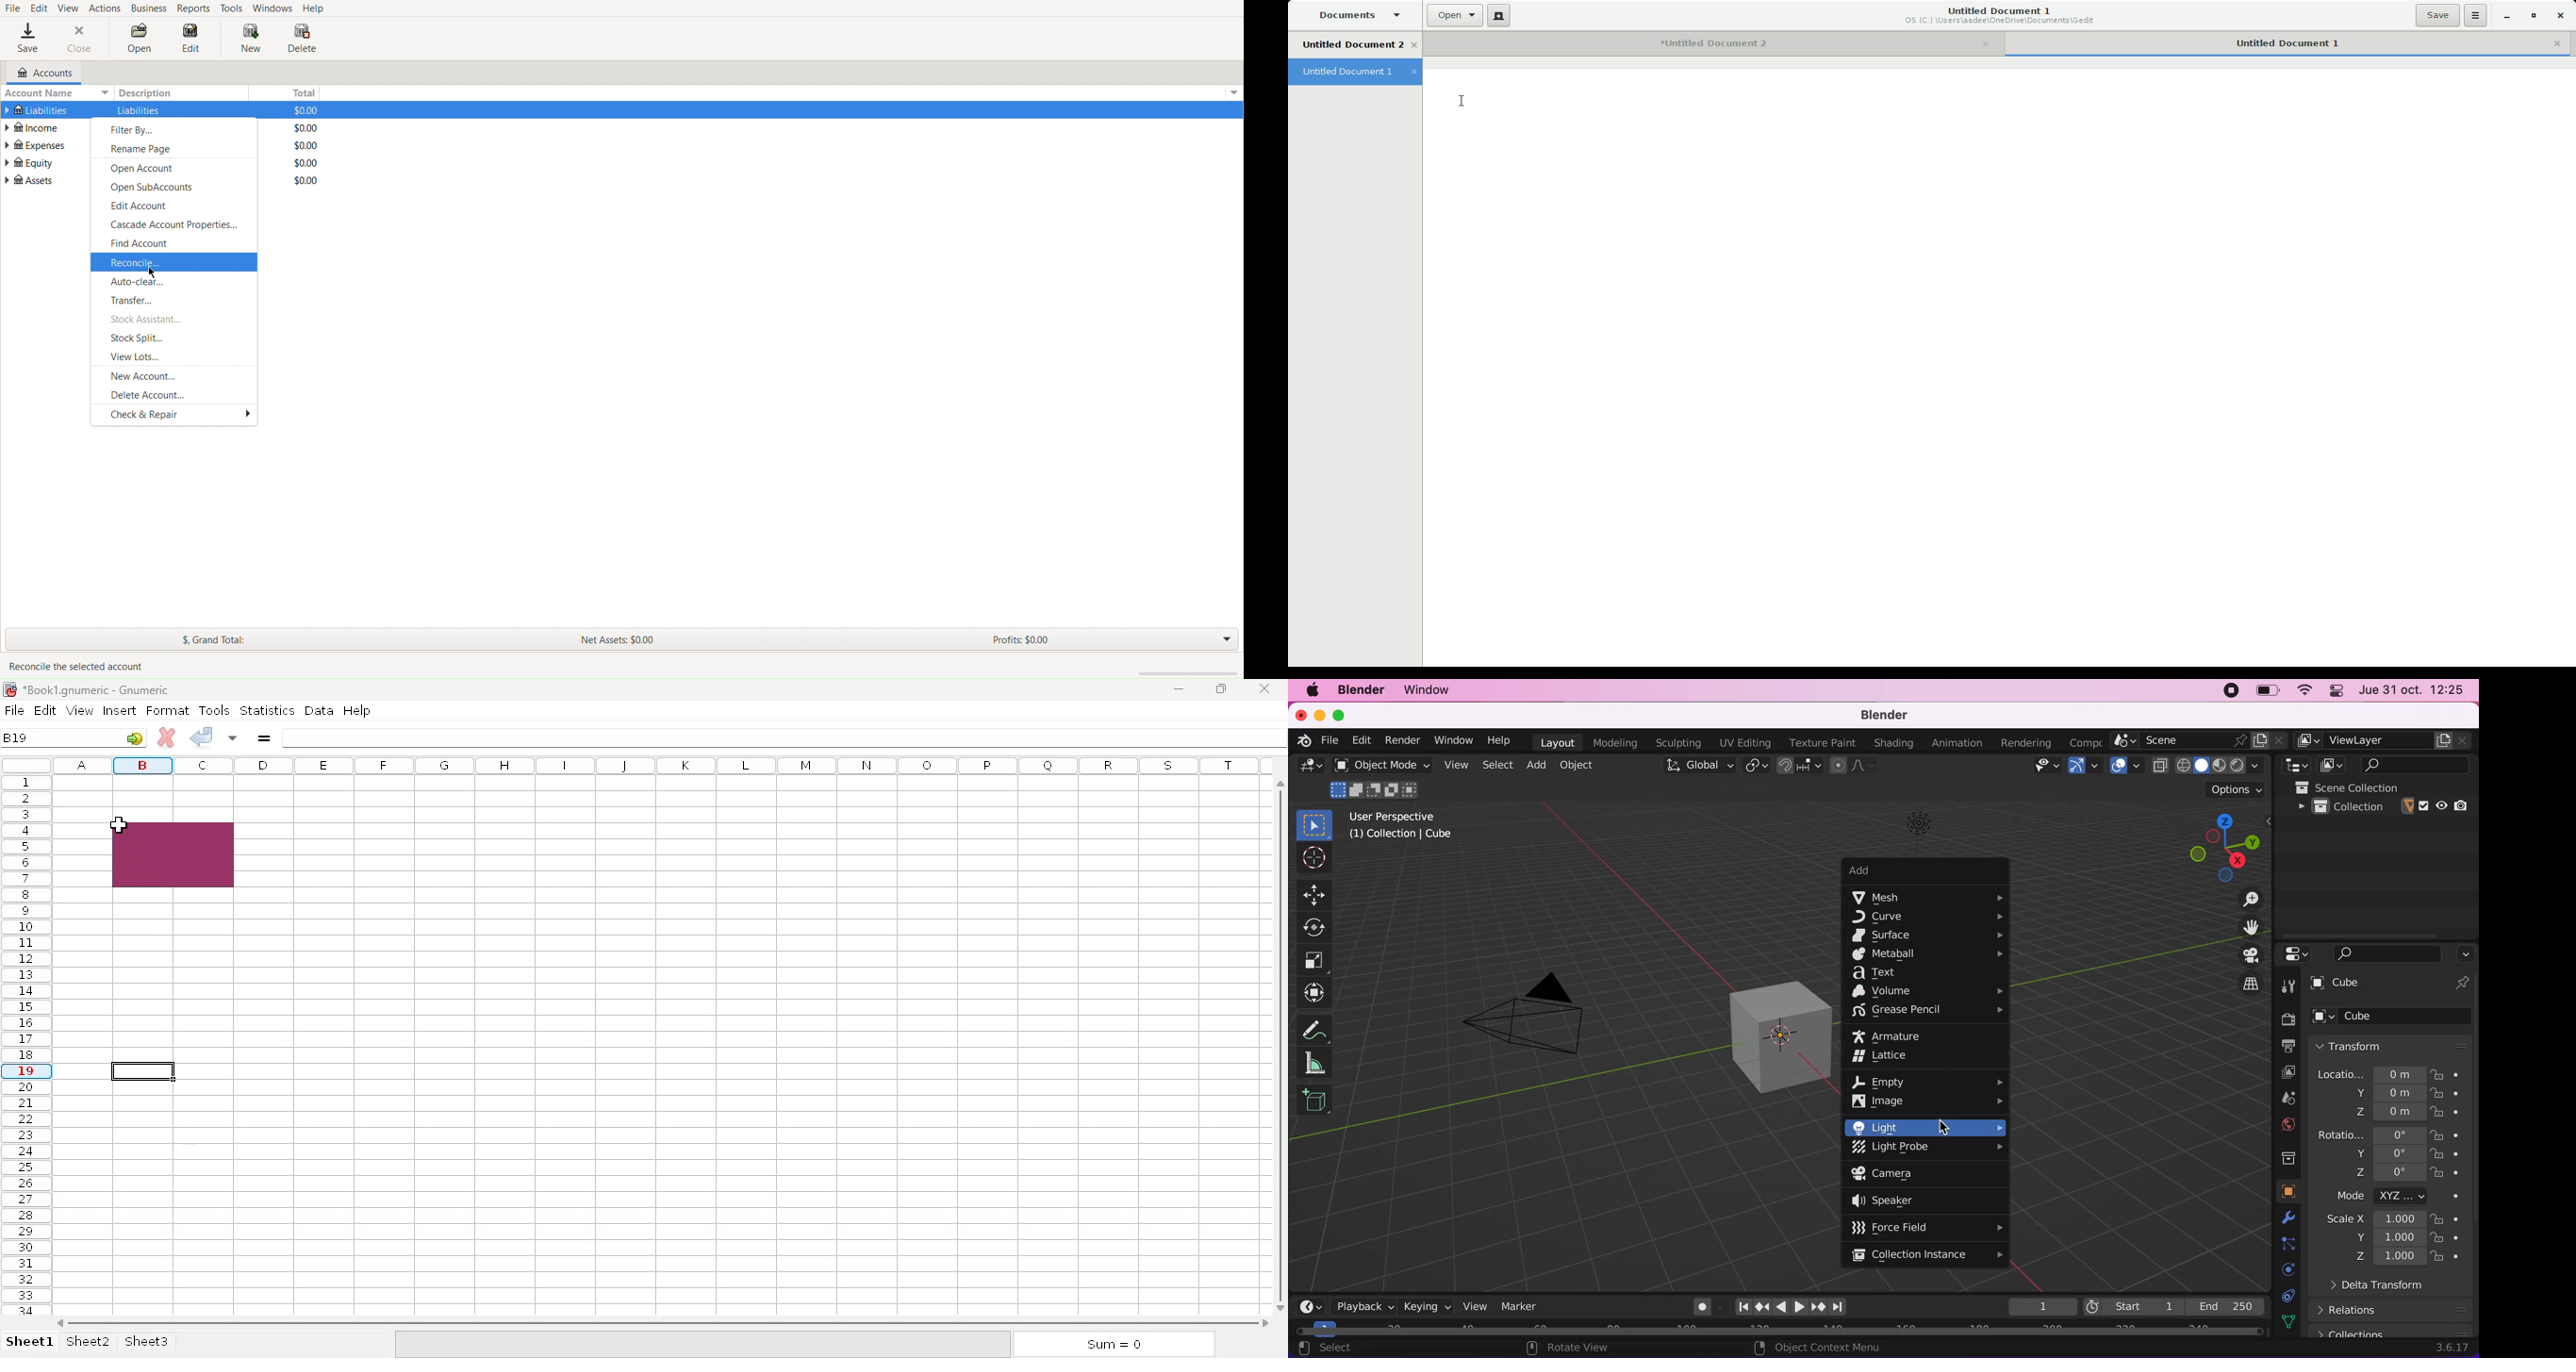  Describe the element at coordinates (1898, 1035) in the screenshot. I see `armature` at that location.